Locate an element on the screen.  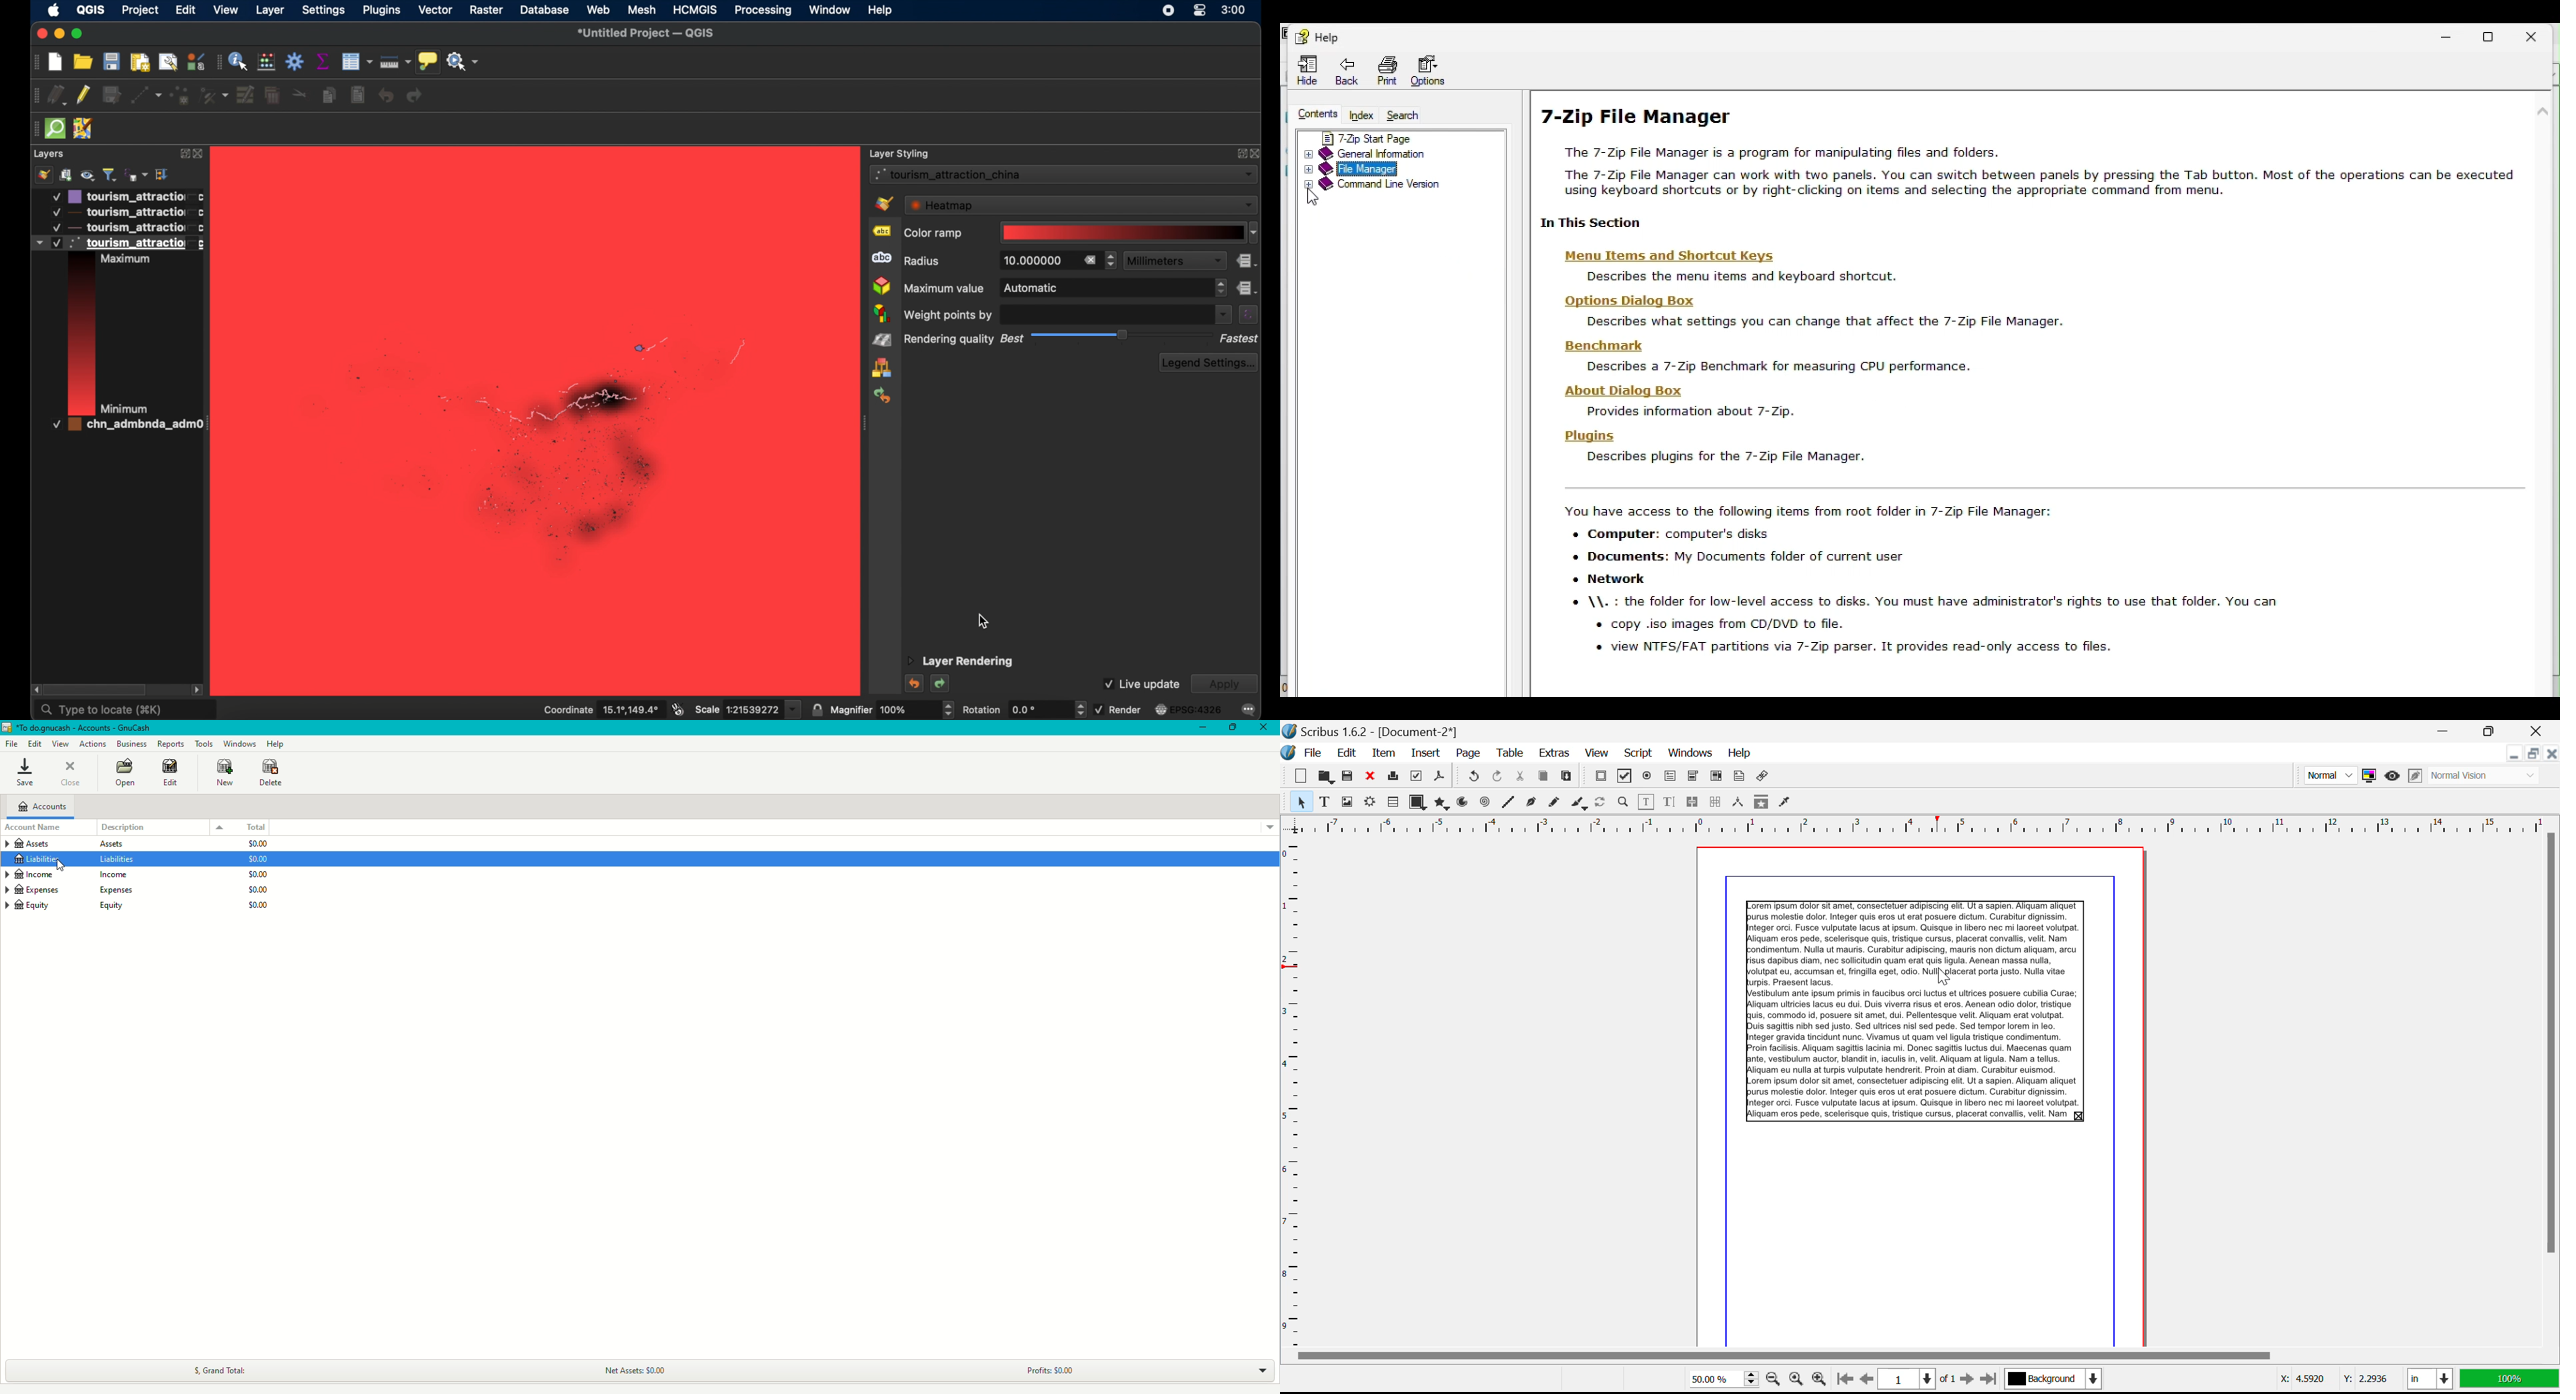
Help is located at coordinates (276, 744).